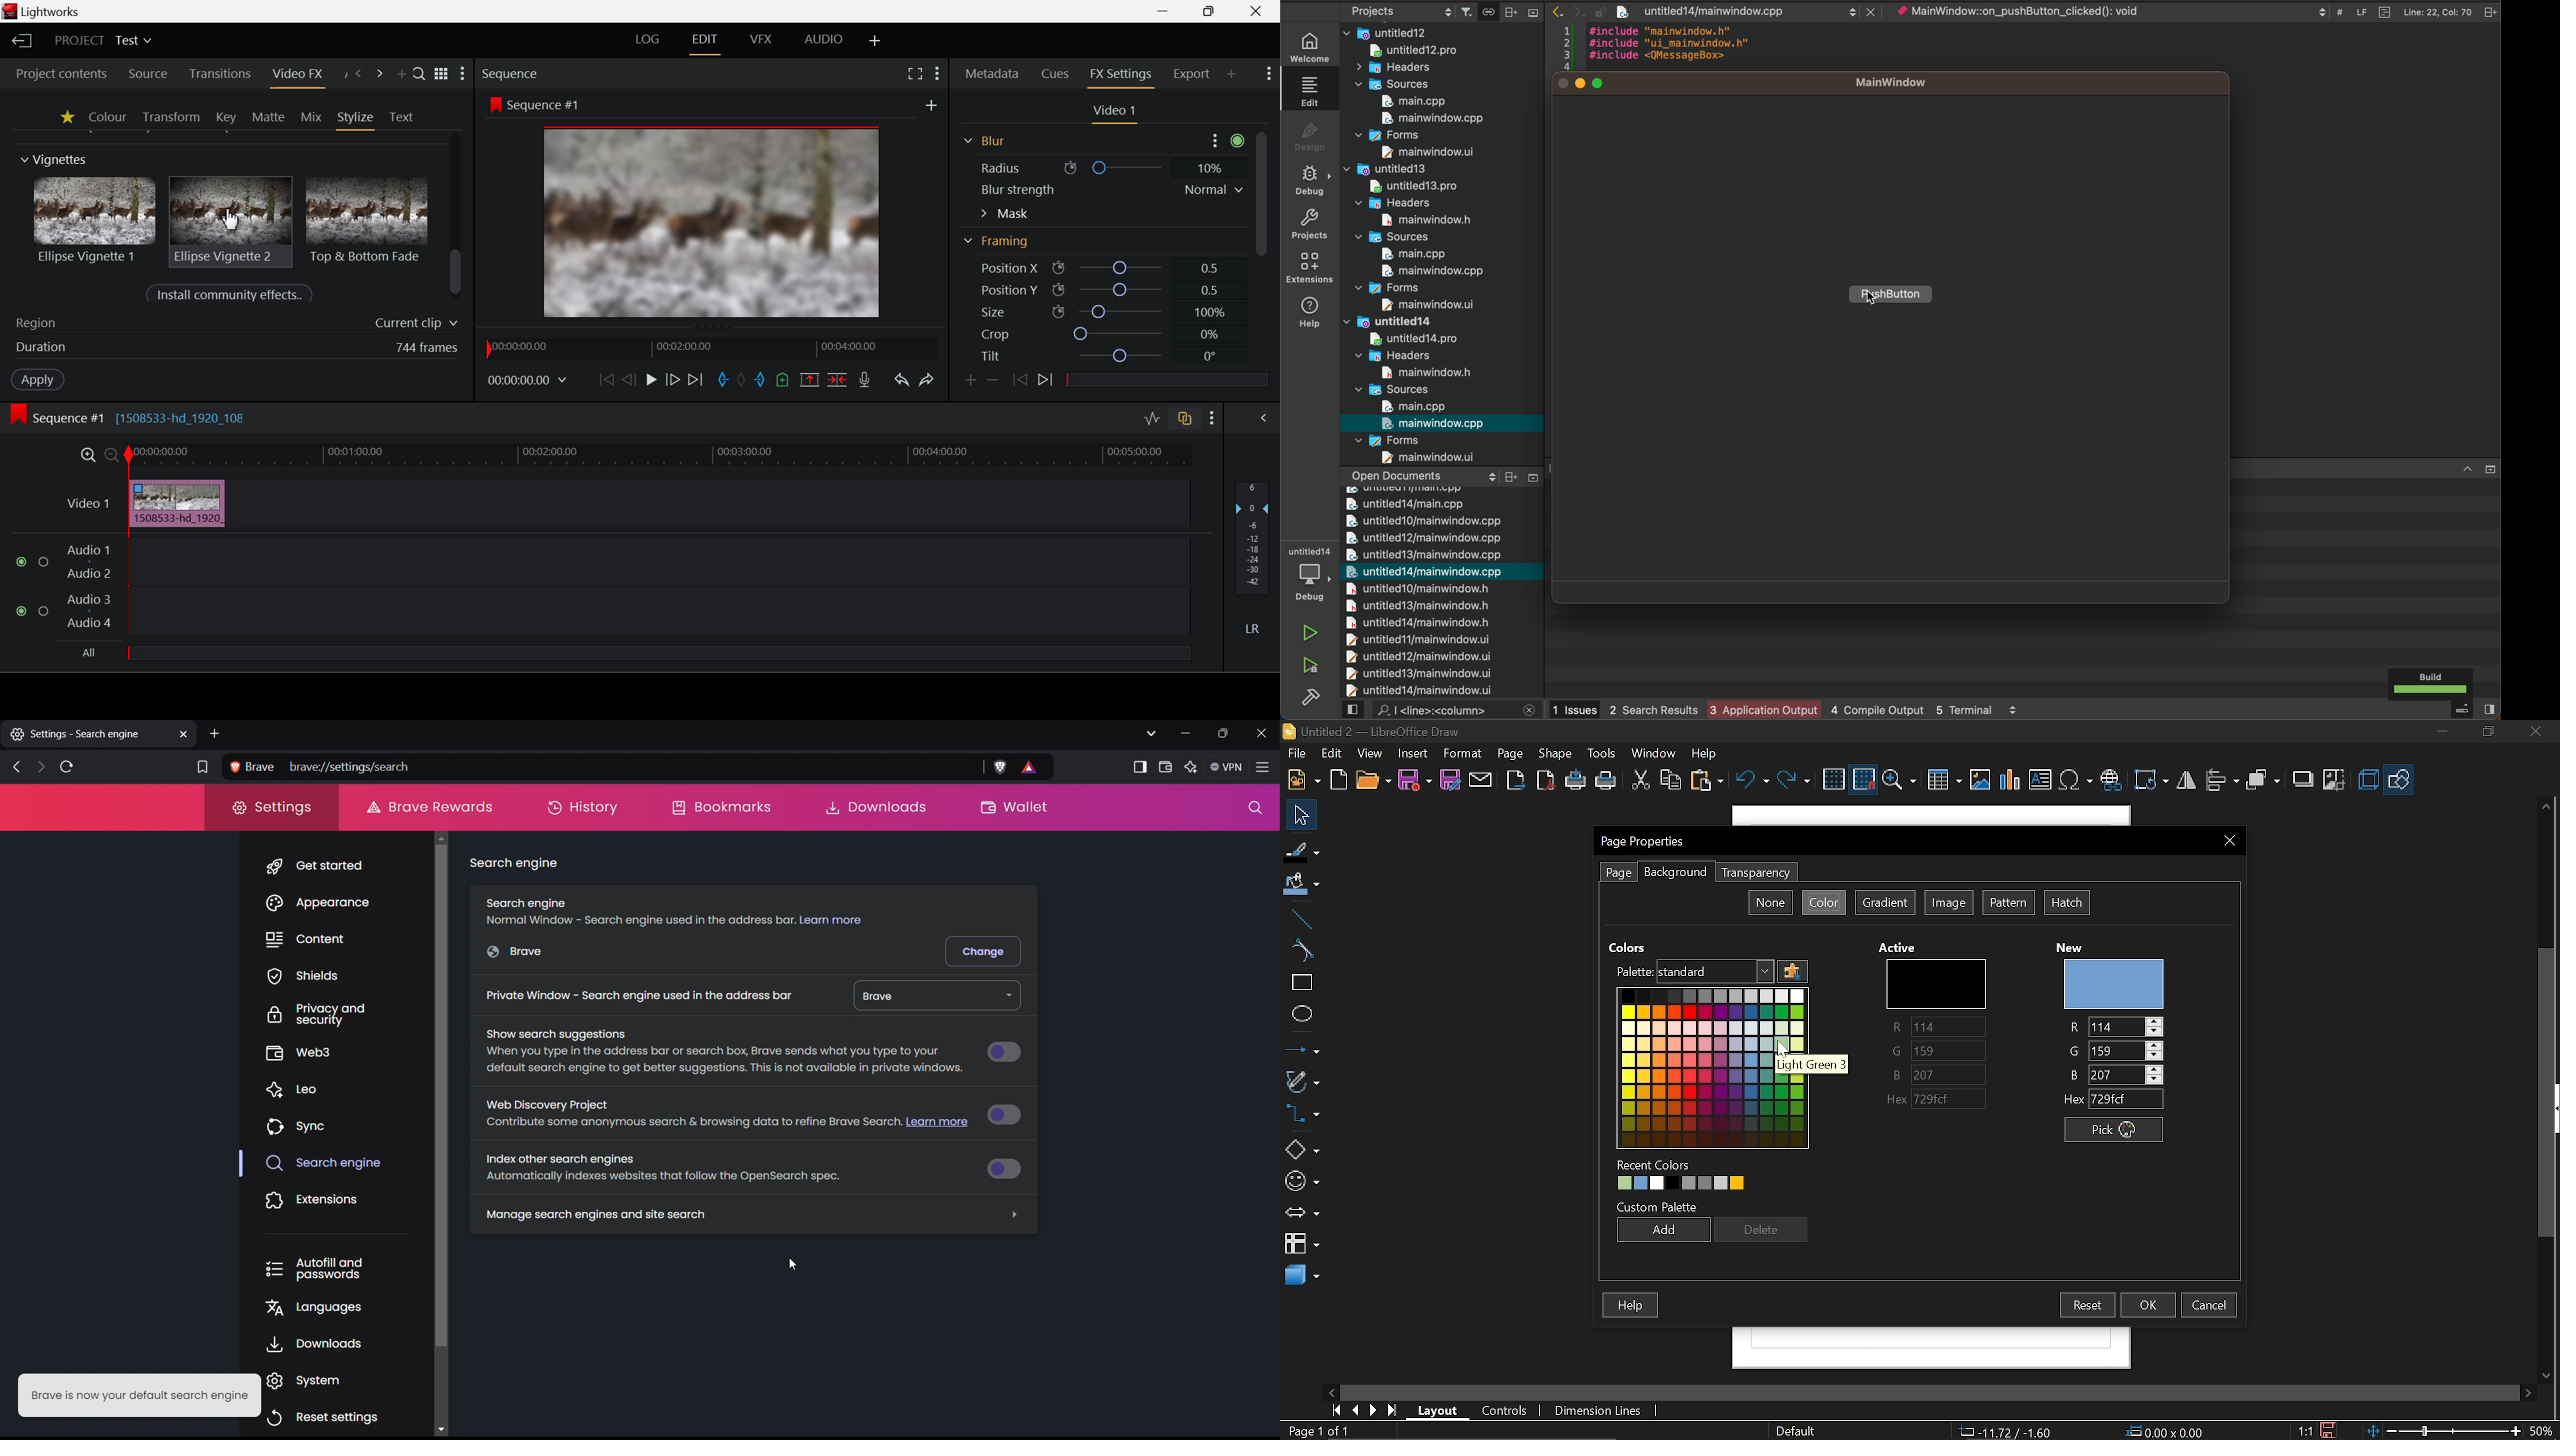  What do you see at coordinates (85, 503) in the screenshot?
I see `Video Layer` at bounding box center [85, 503].